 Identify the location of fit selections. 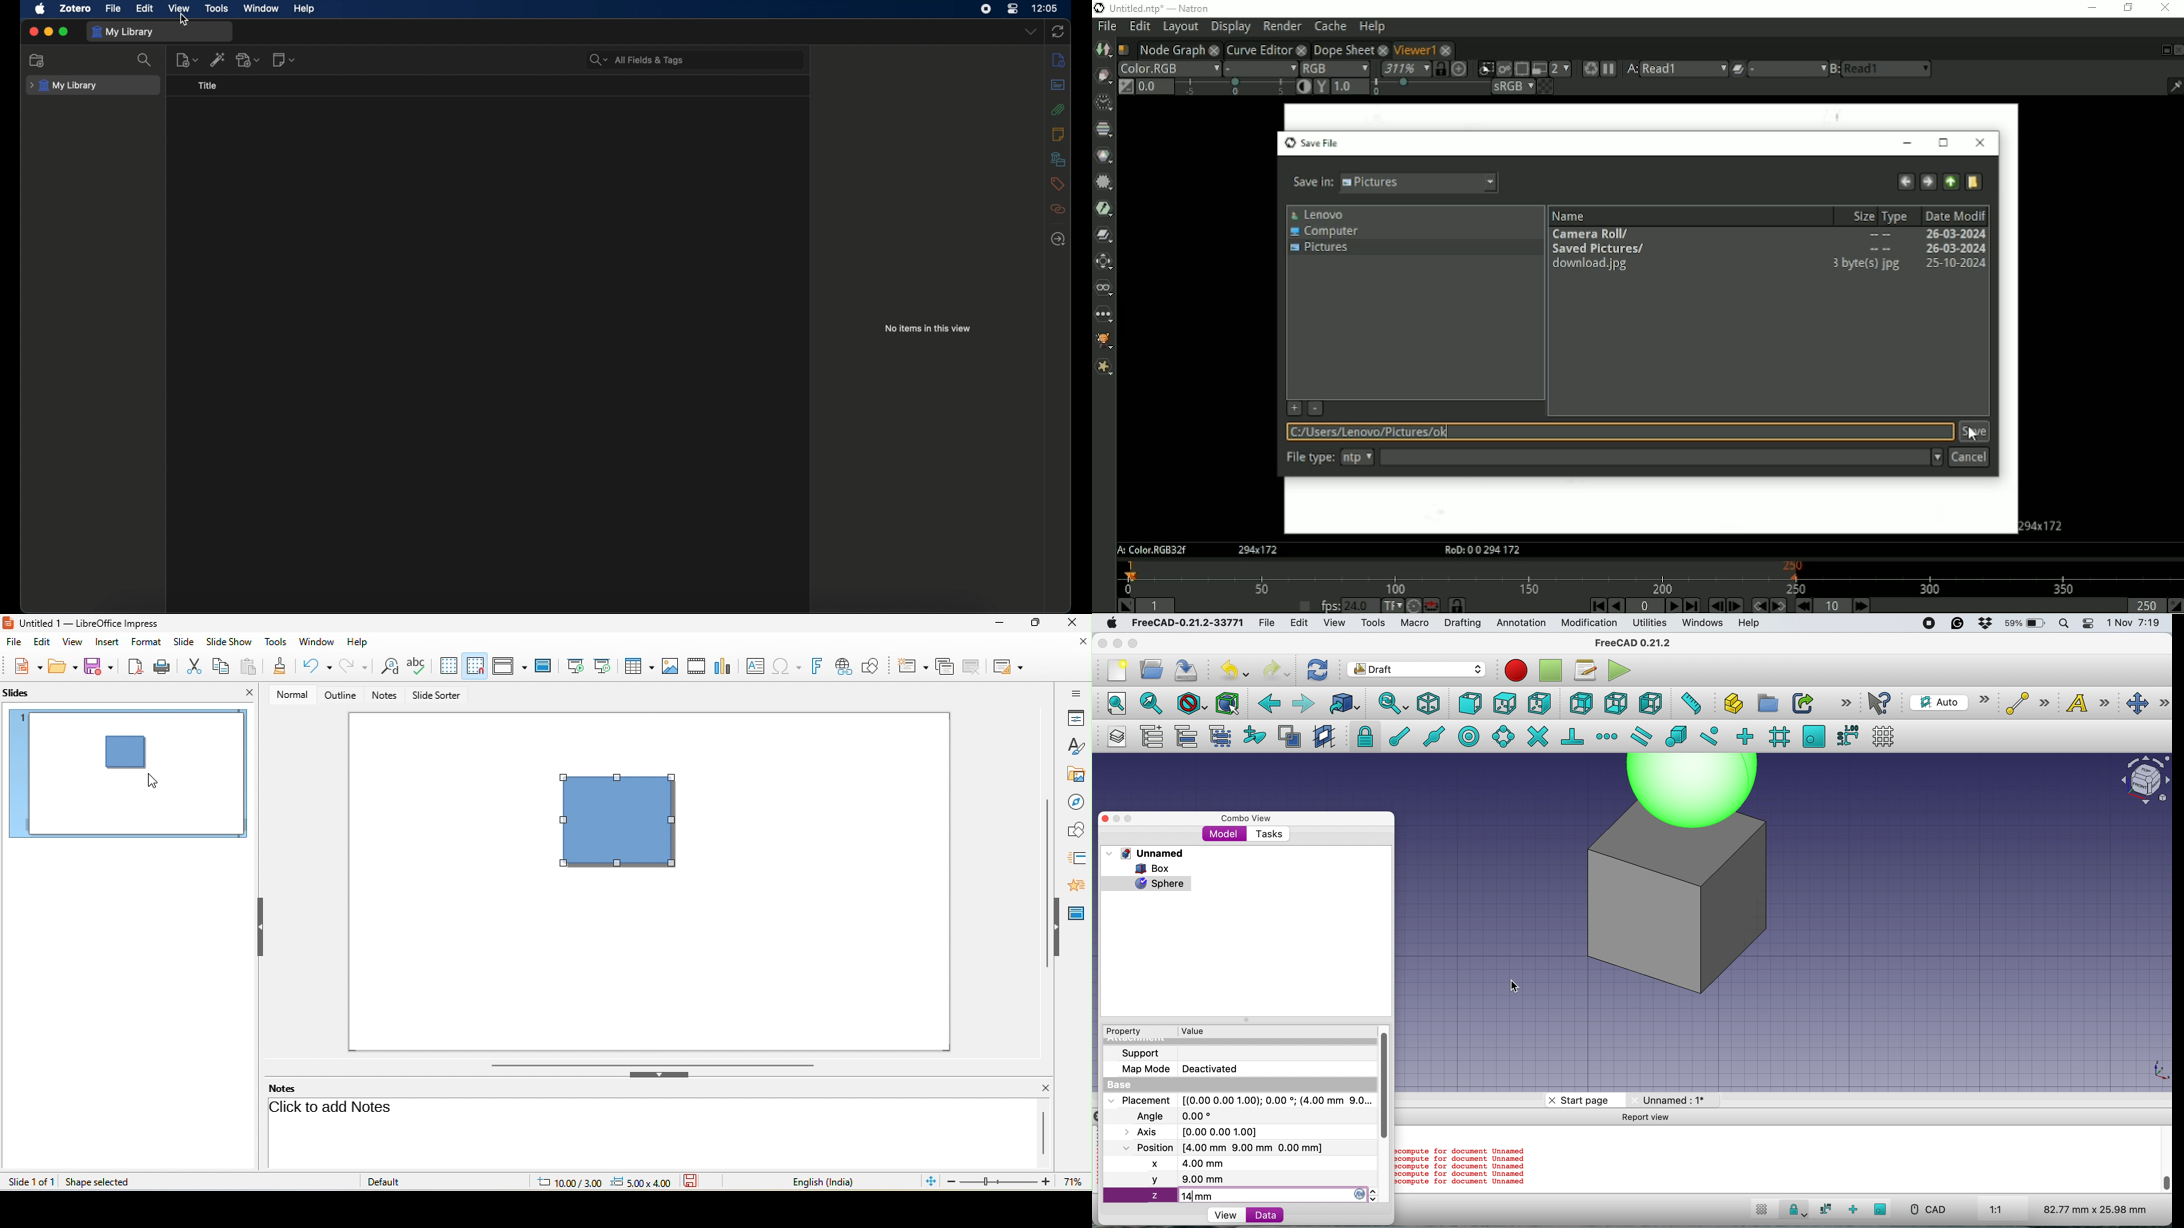
(1154, 703).